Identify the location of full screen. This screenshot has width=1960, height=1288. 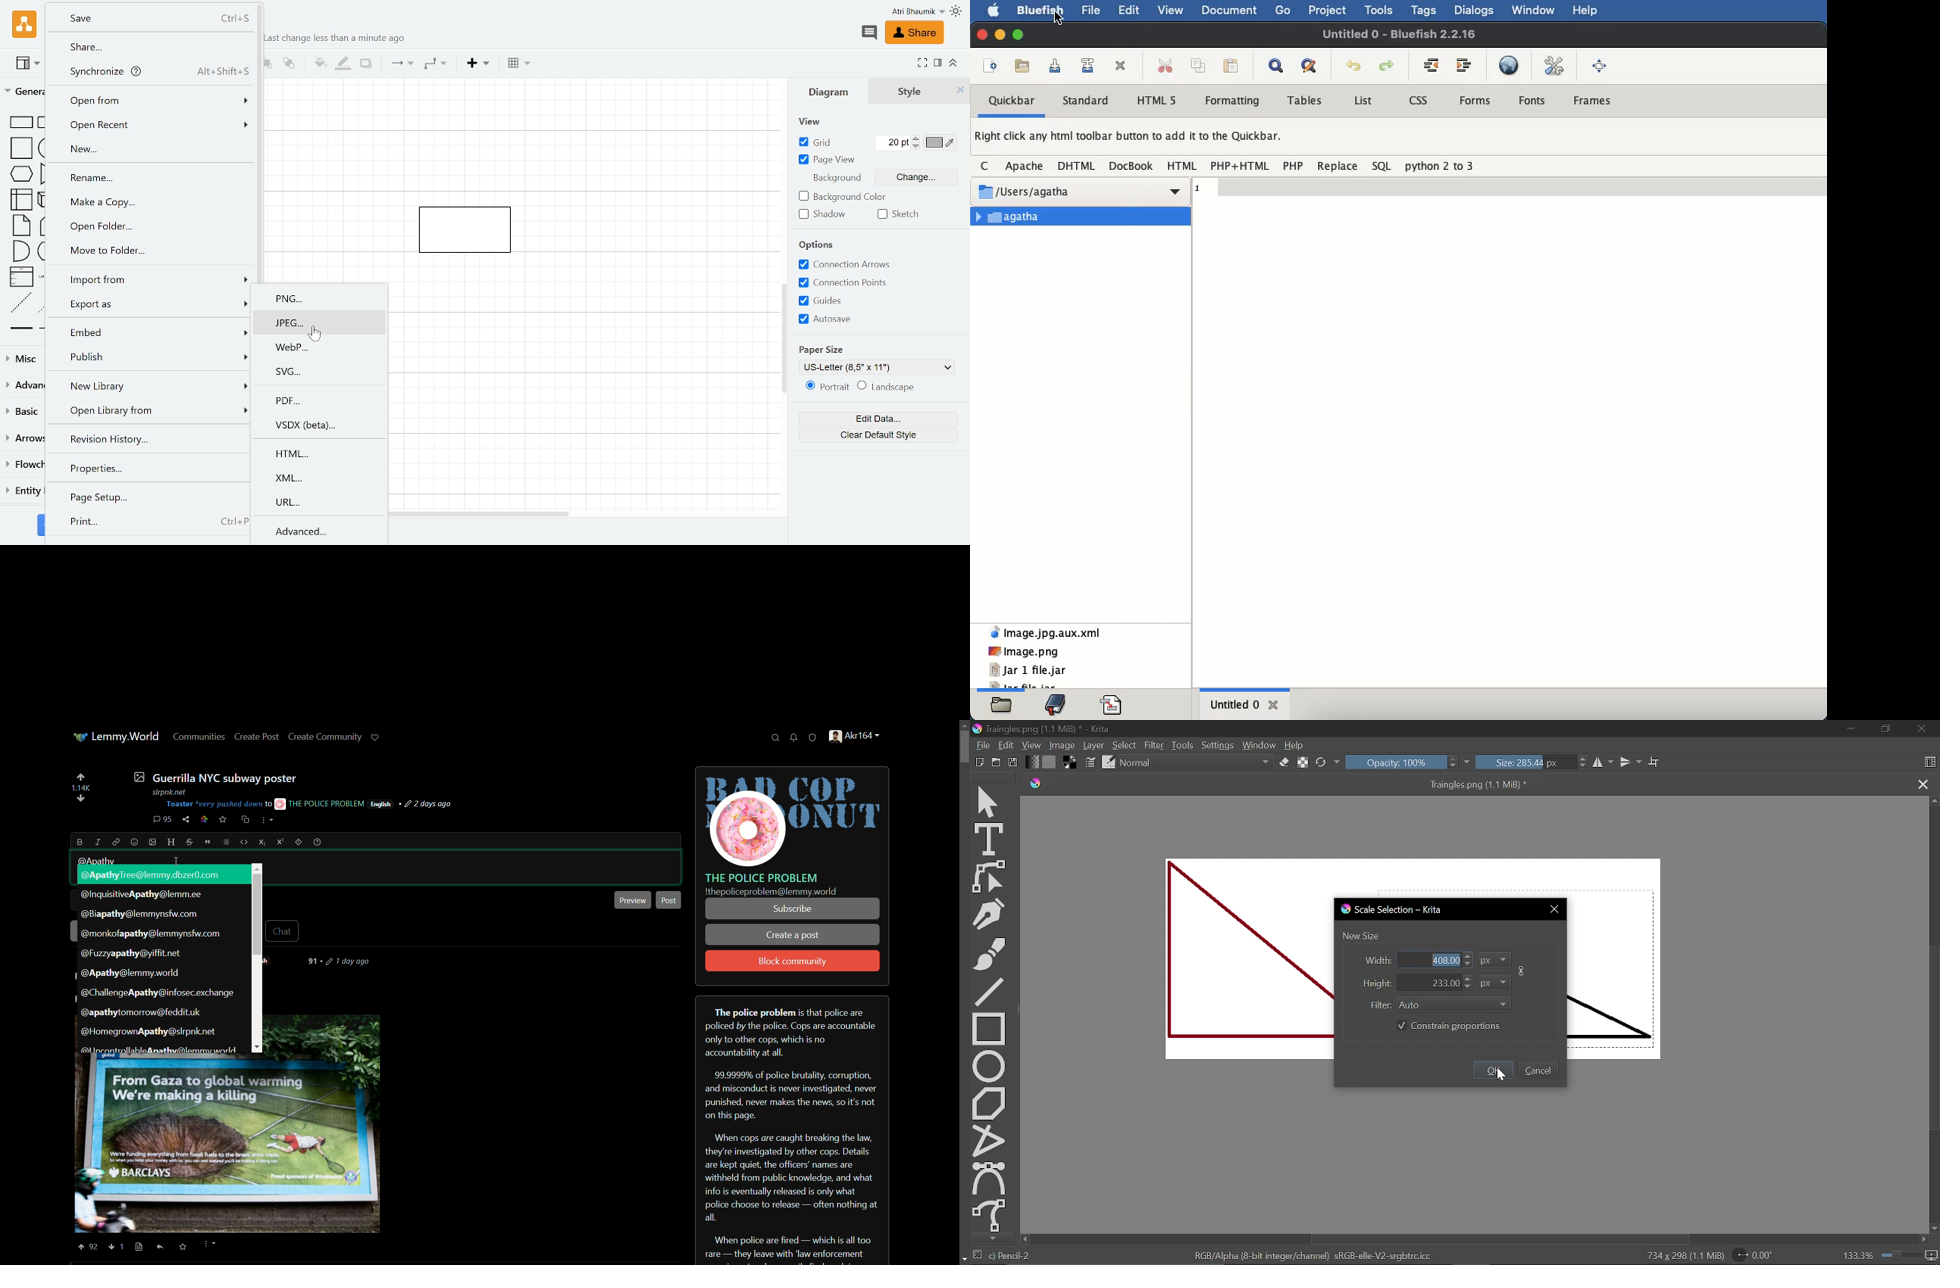
(1600, 67).